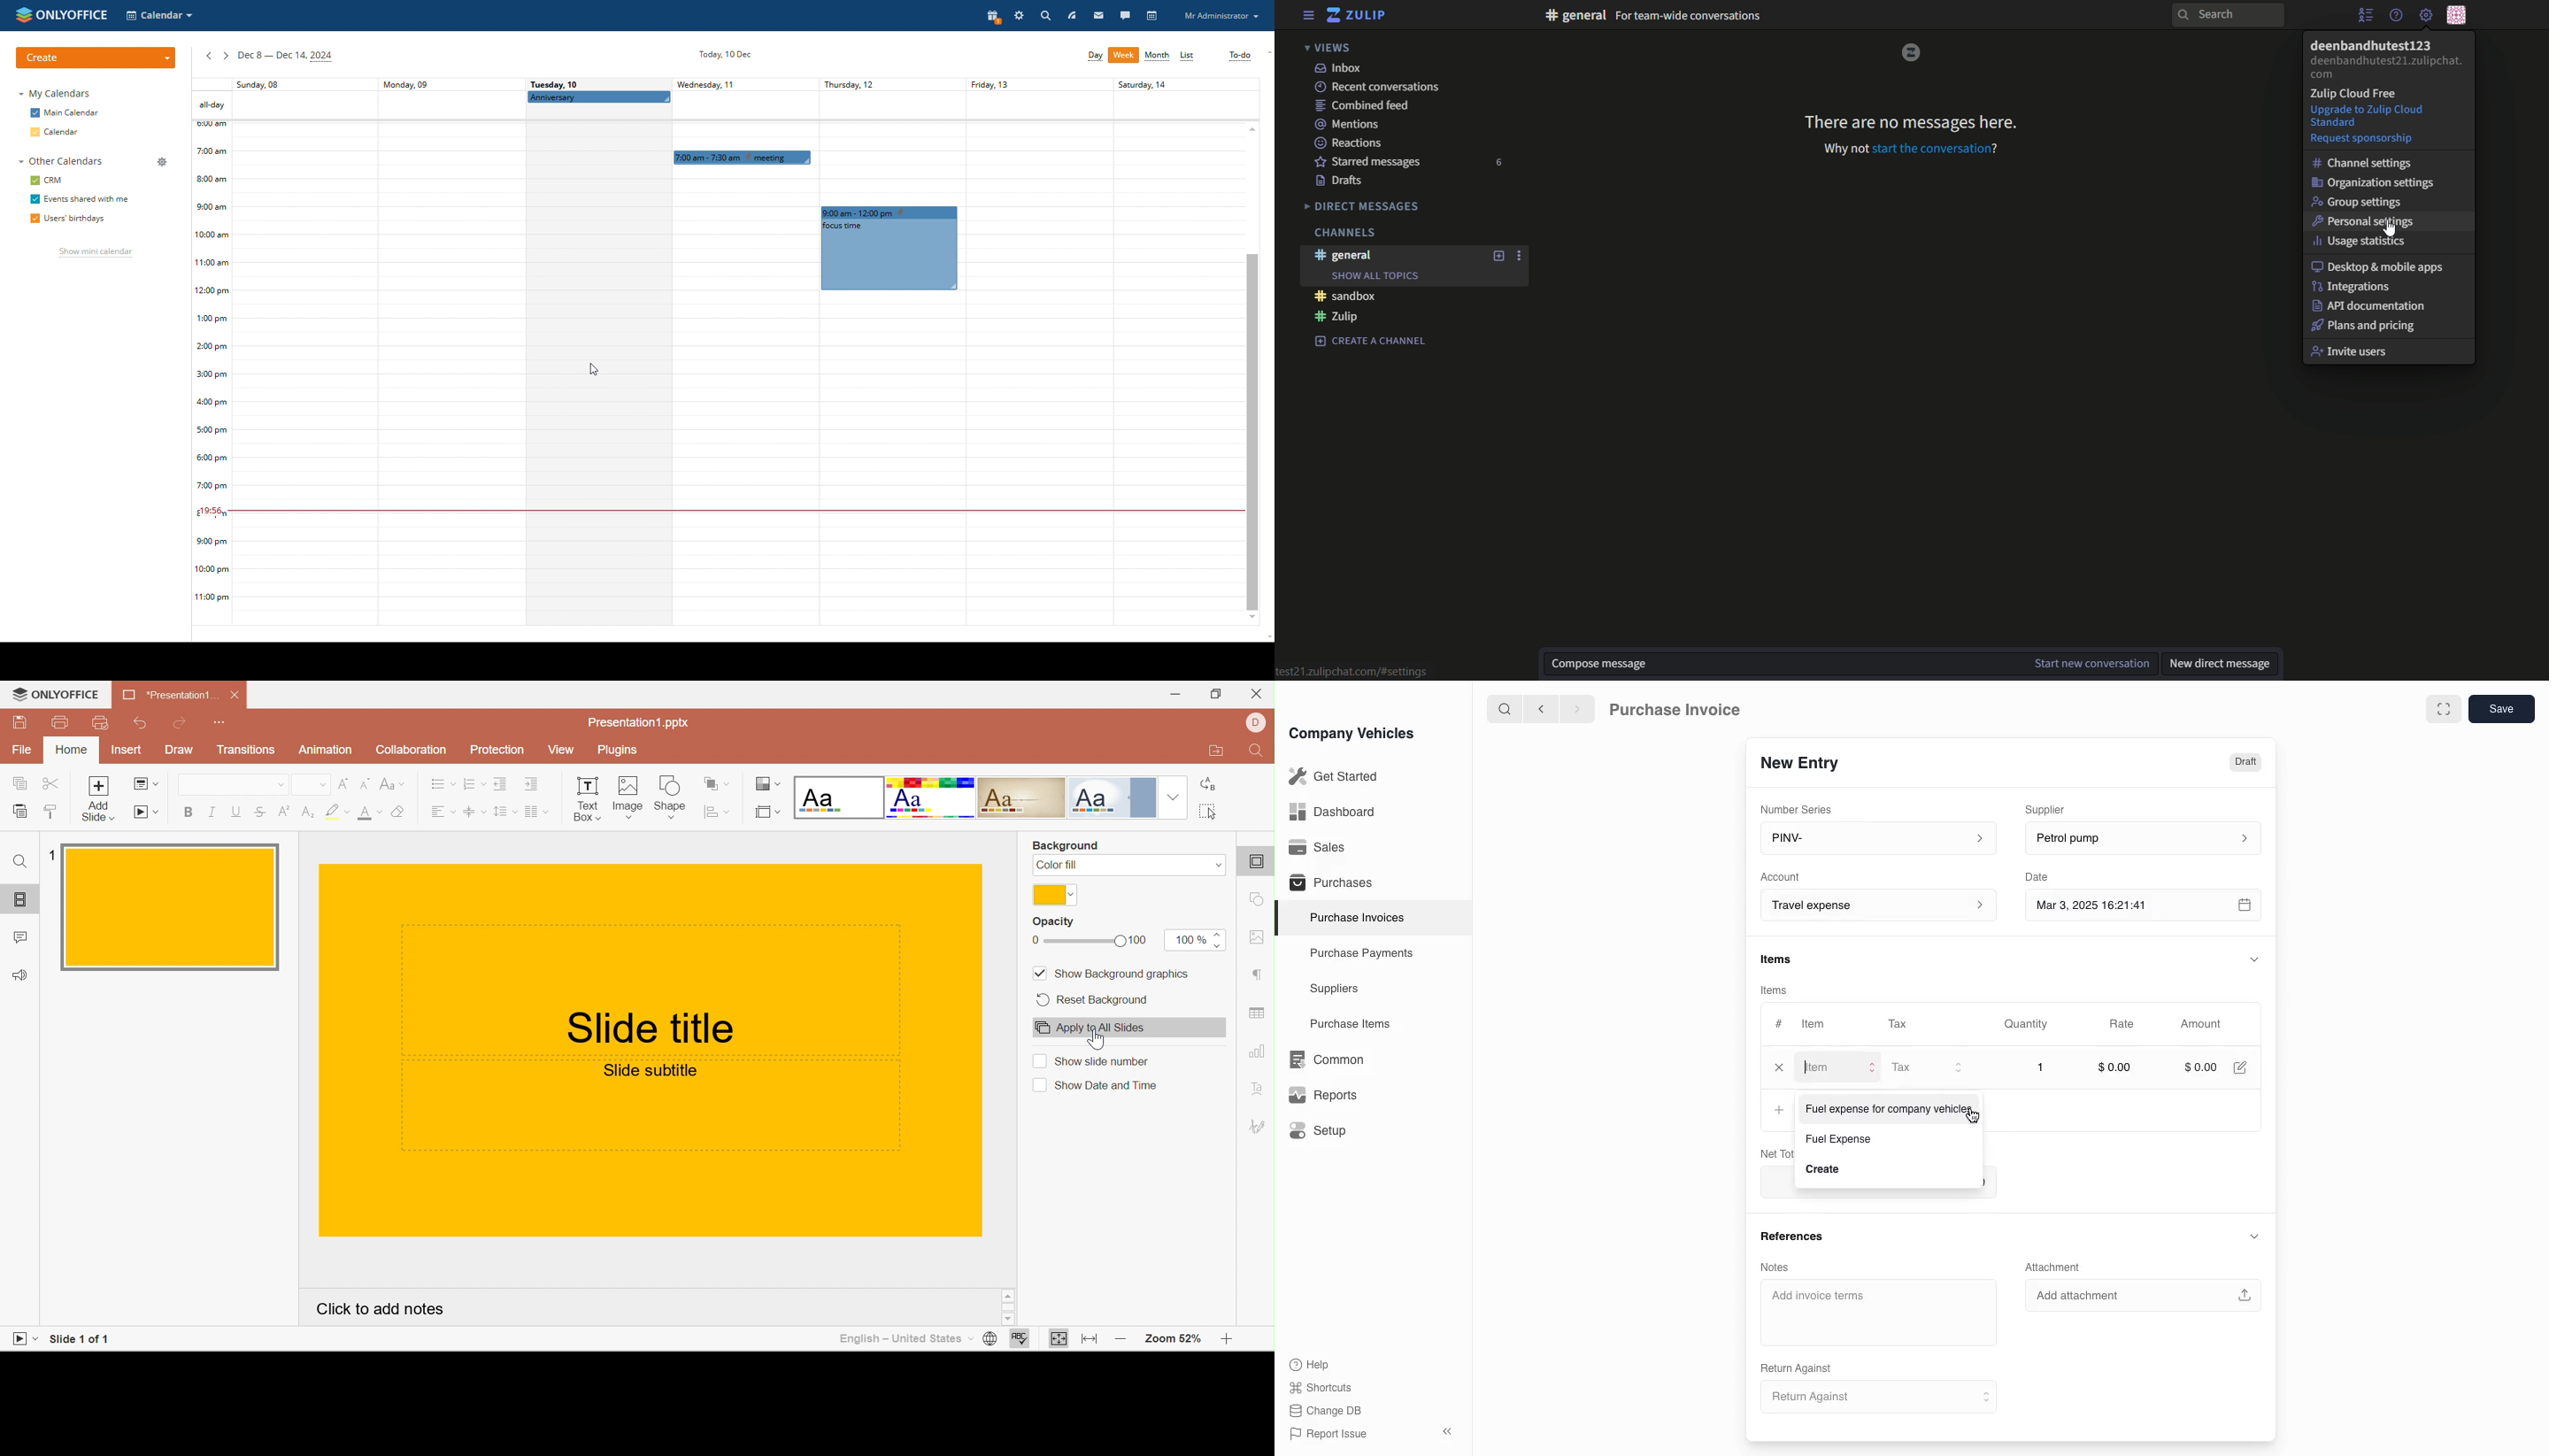 This screenshot has width=2576, height=1456. What do you see at coordinates (1023, 800) in the screenshot?
I see `Classic` at bounding box center [1023, 800].